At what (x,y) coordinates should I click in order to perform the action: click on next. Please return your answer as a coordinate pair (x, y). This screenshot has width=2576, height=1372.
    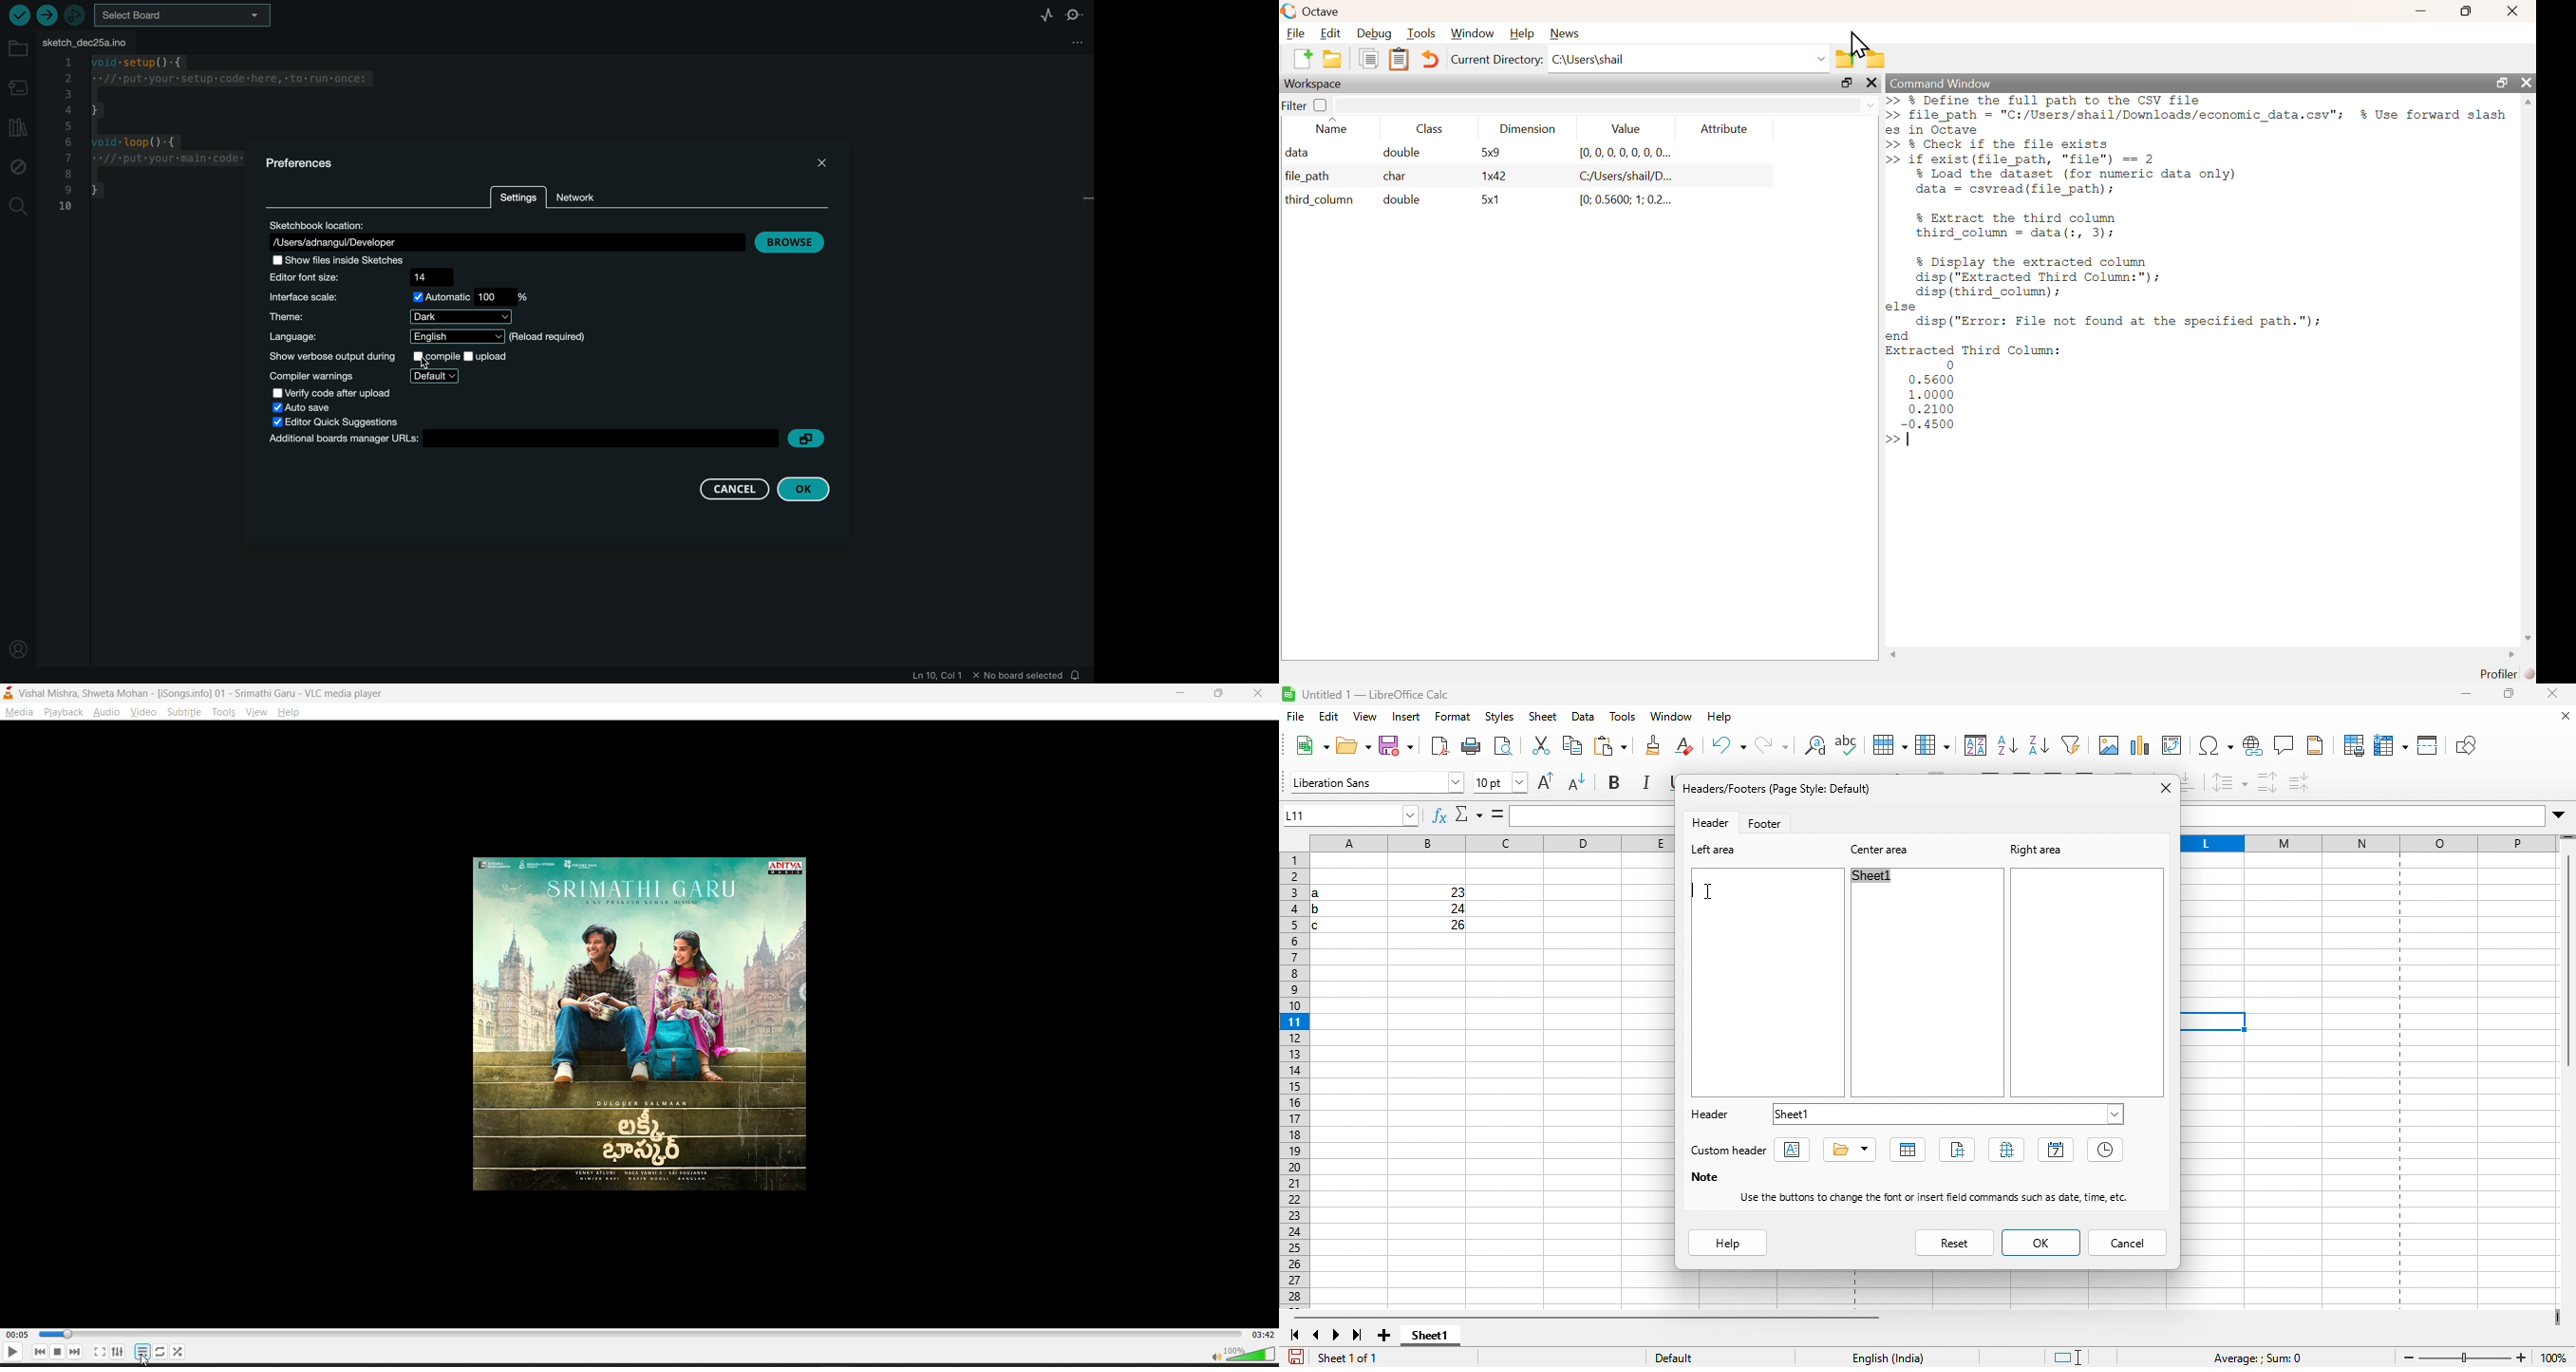
    Looking at the image, I should click on (76, 1352).